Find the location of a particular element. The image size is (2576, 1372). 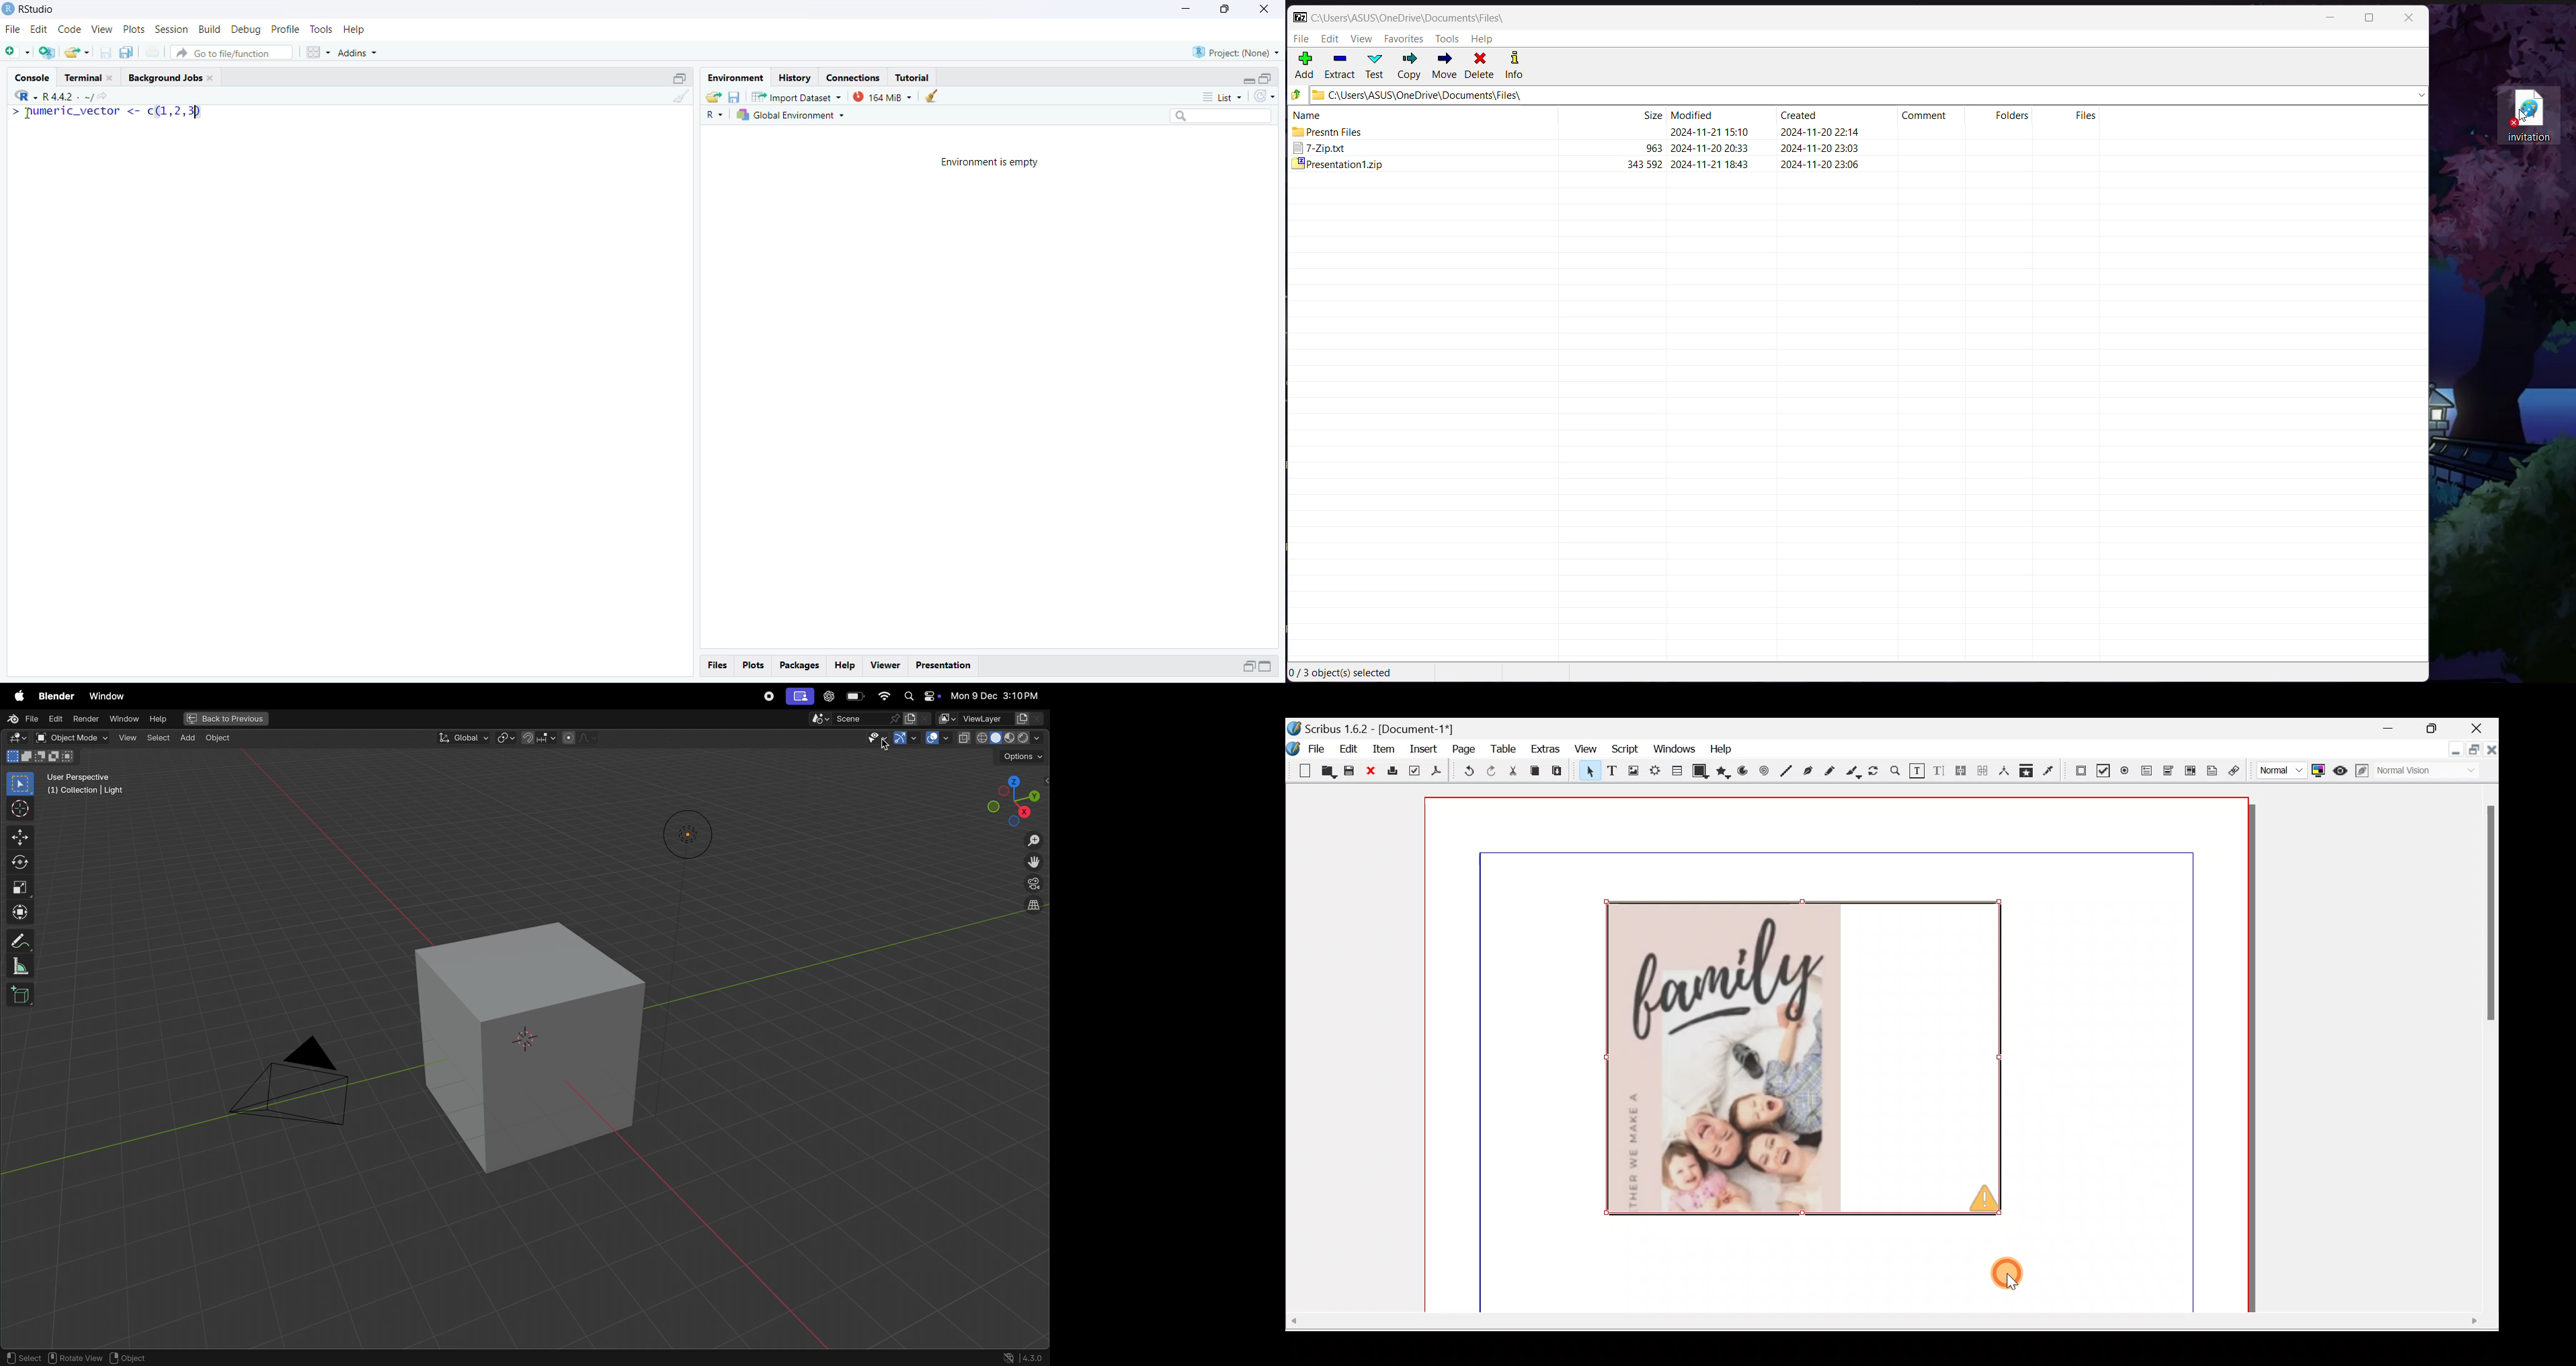

History is located at coordinates (795, 76).